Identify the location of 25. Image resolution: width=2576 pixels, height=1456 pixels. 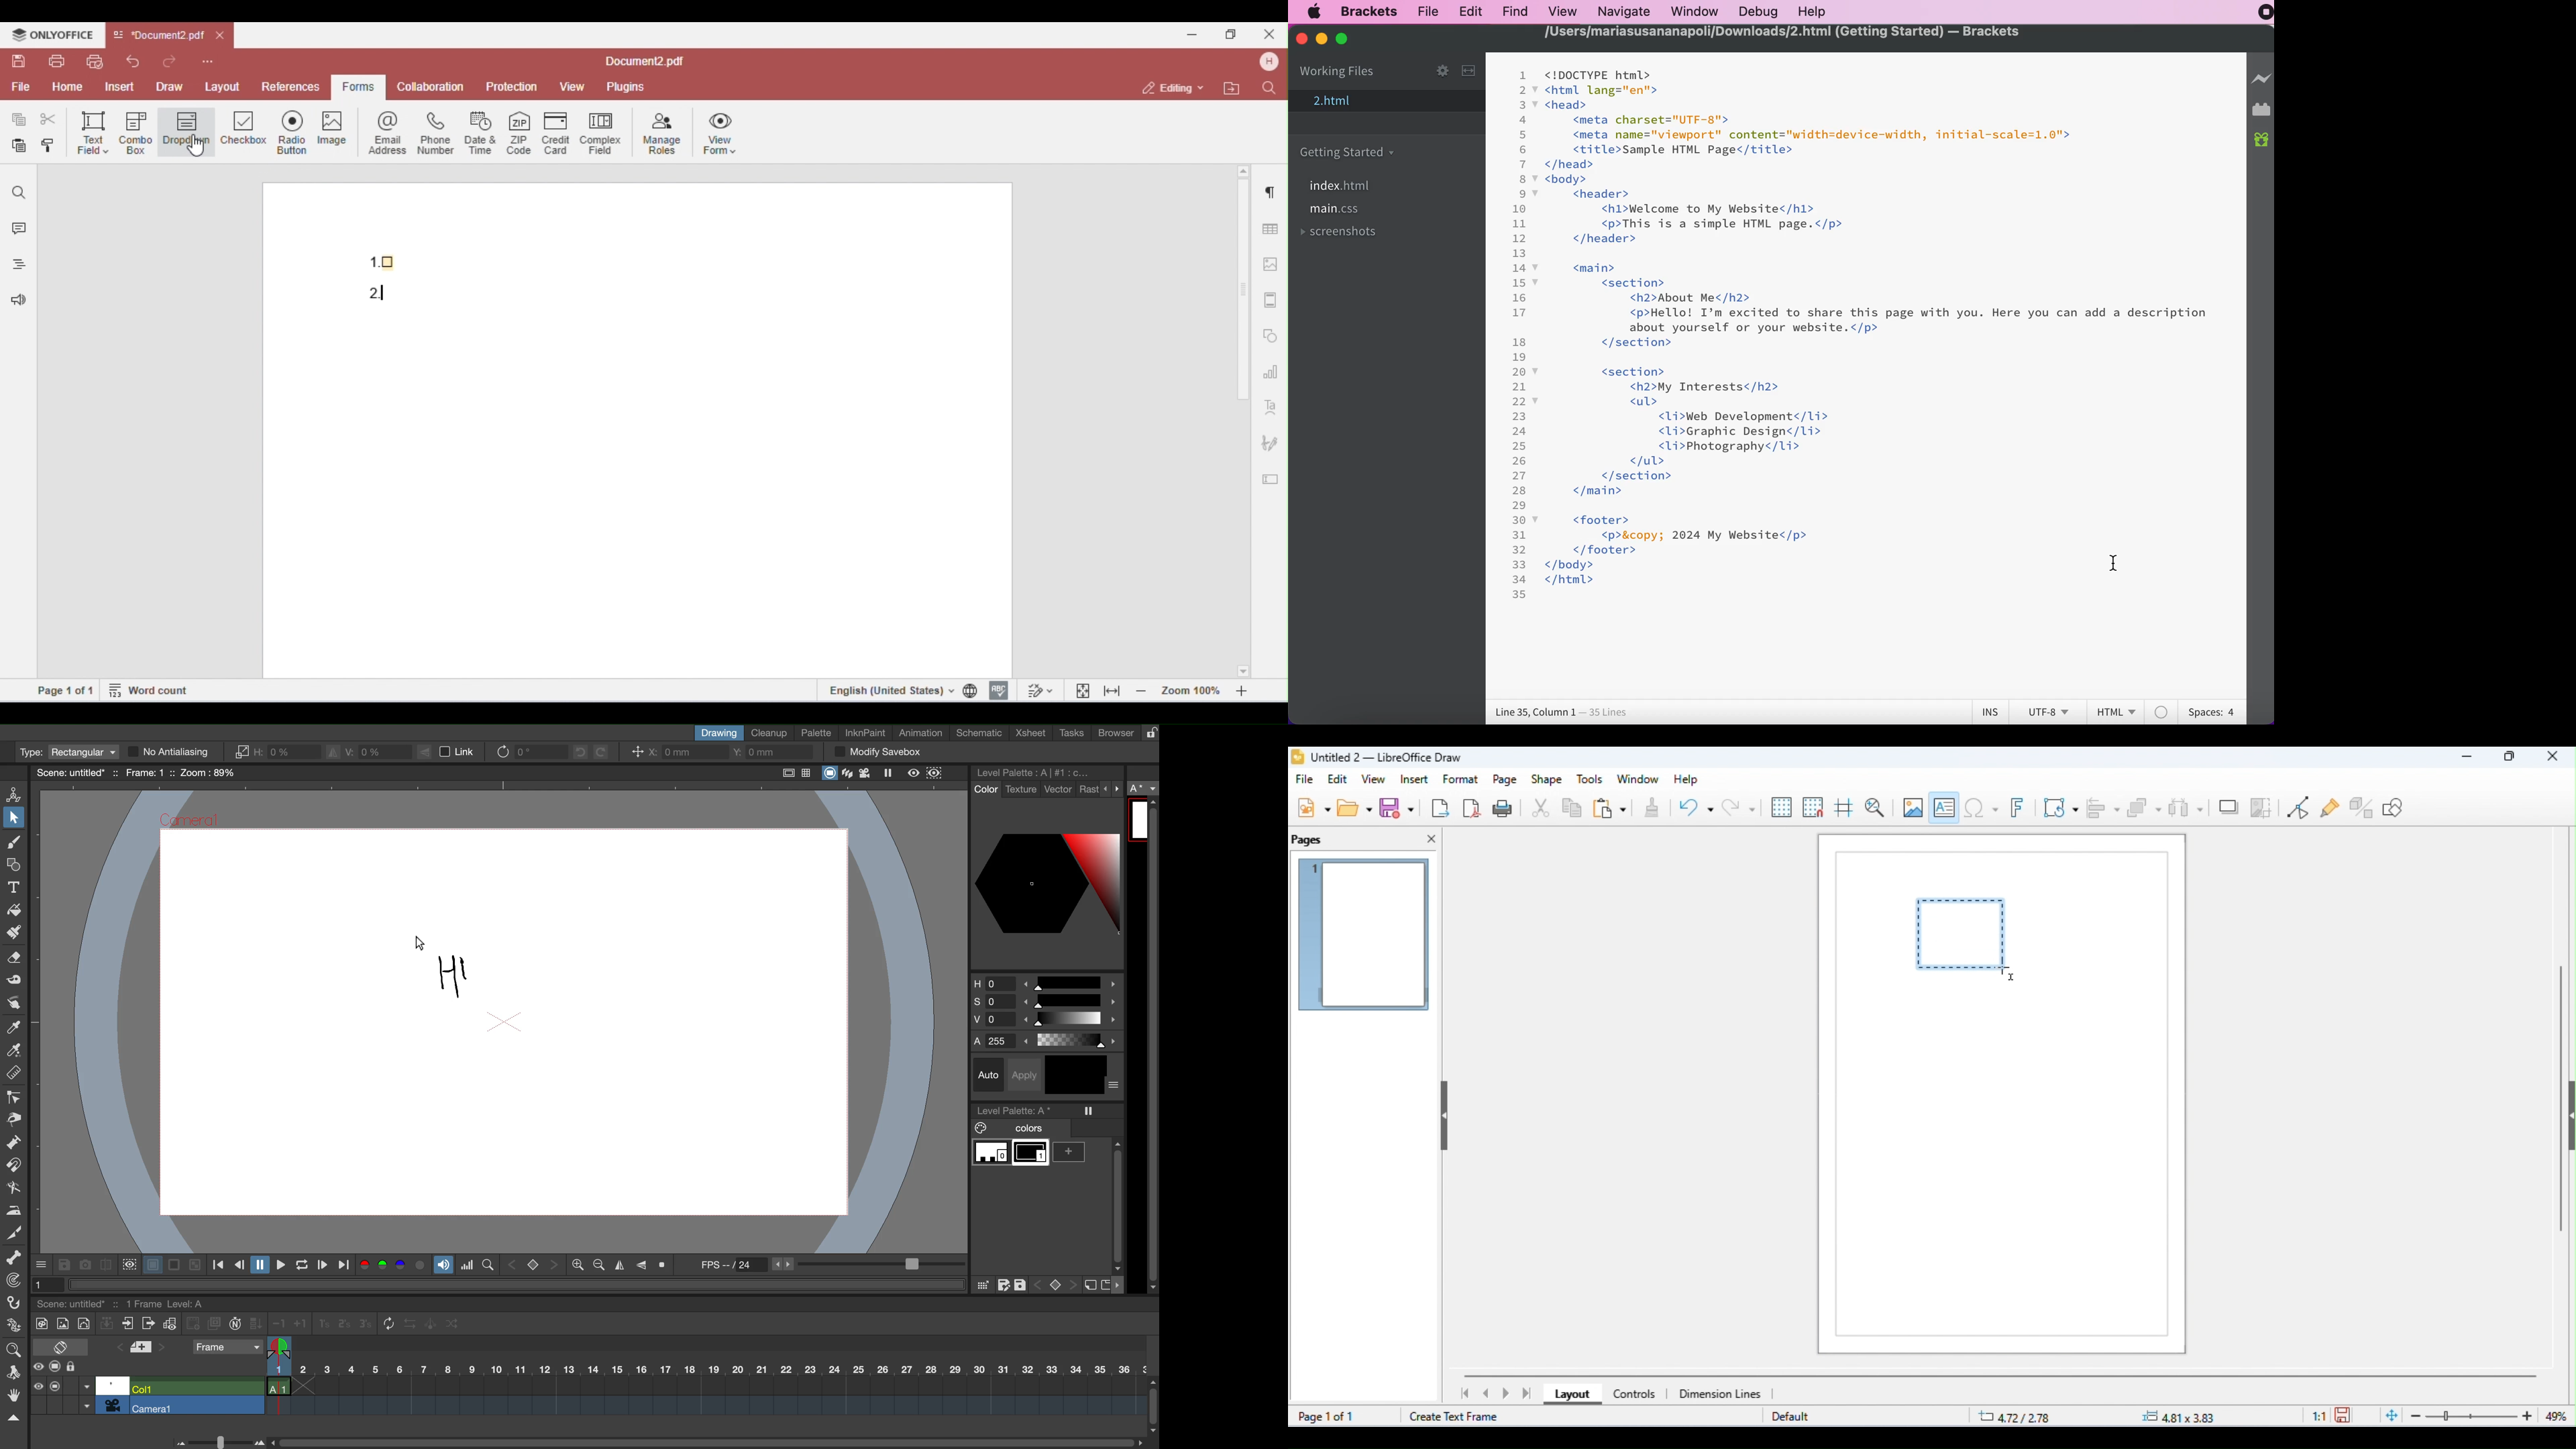
(1520, 446).